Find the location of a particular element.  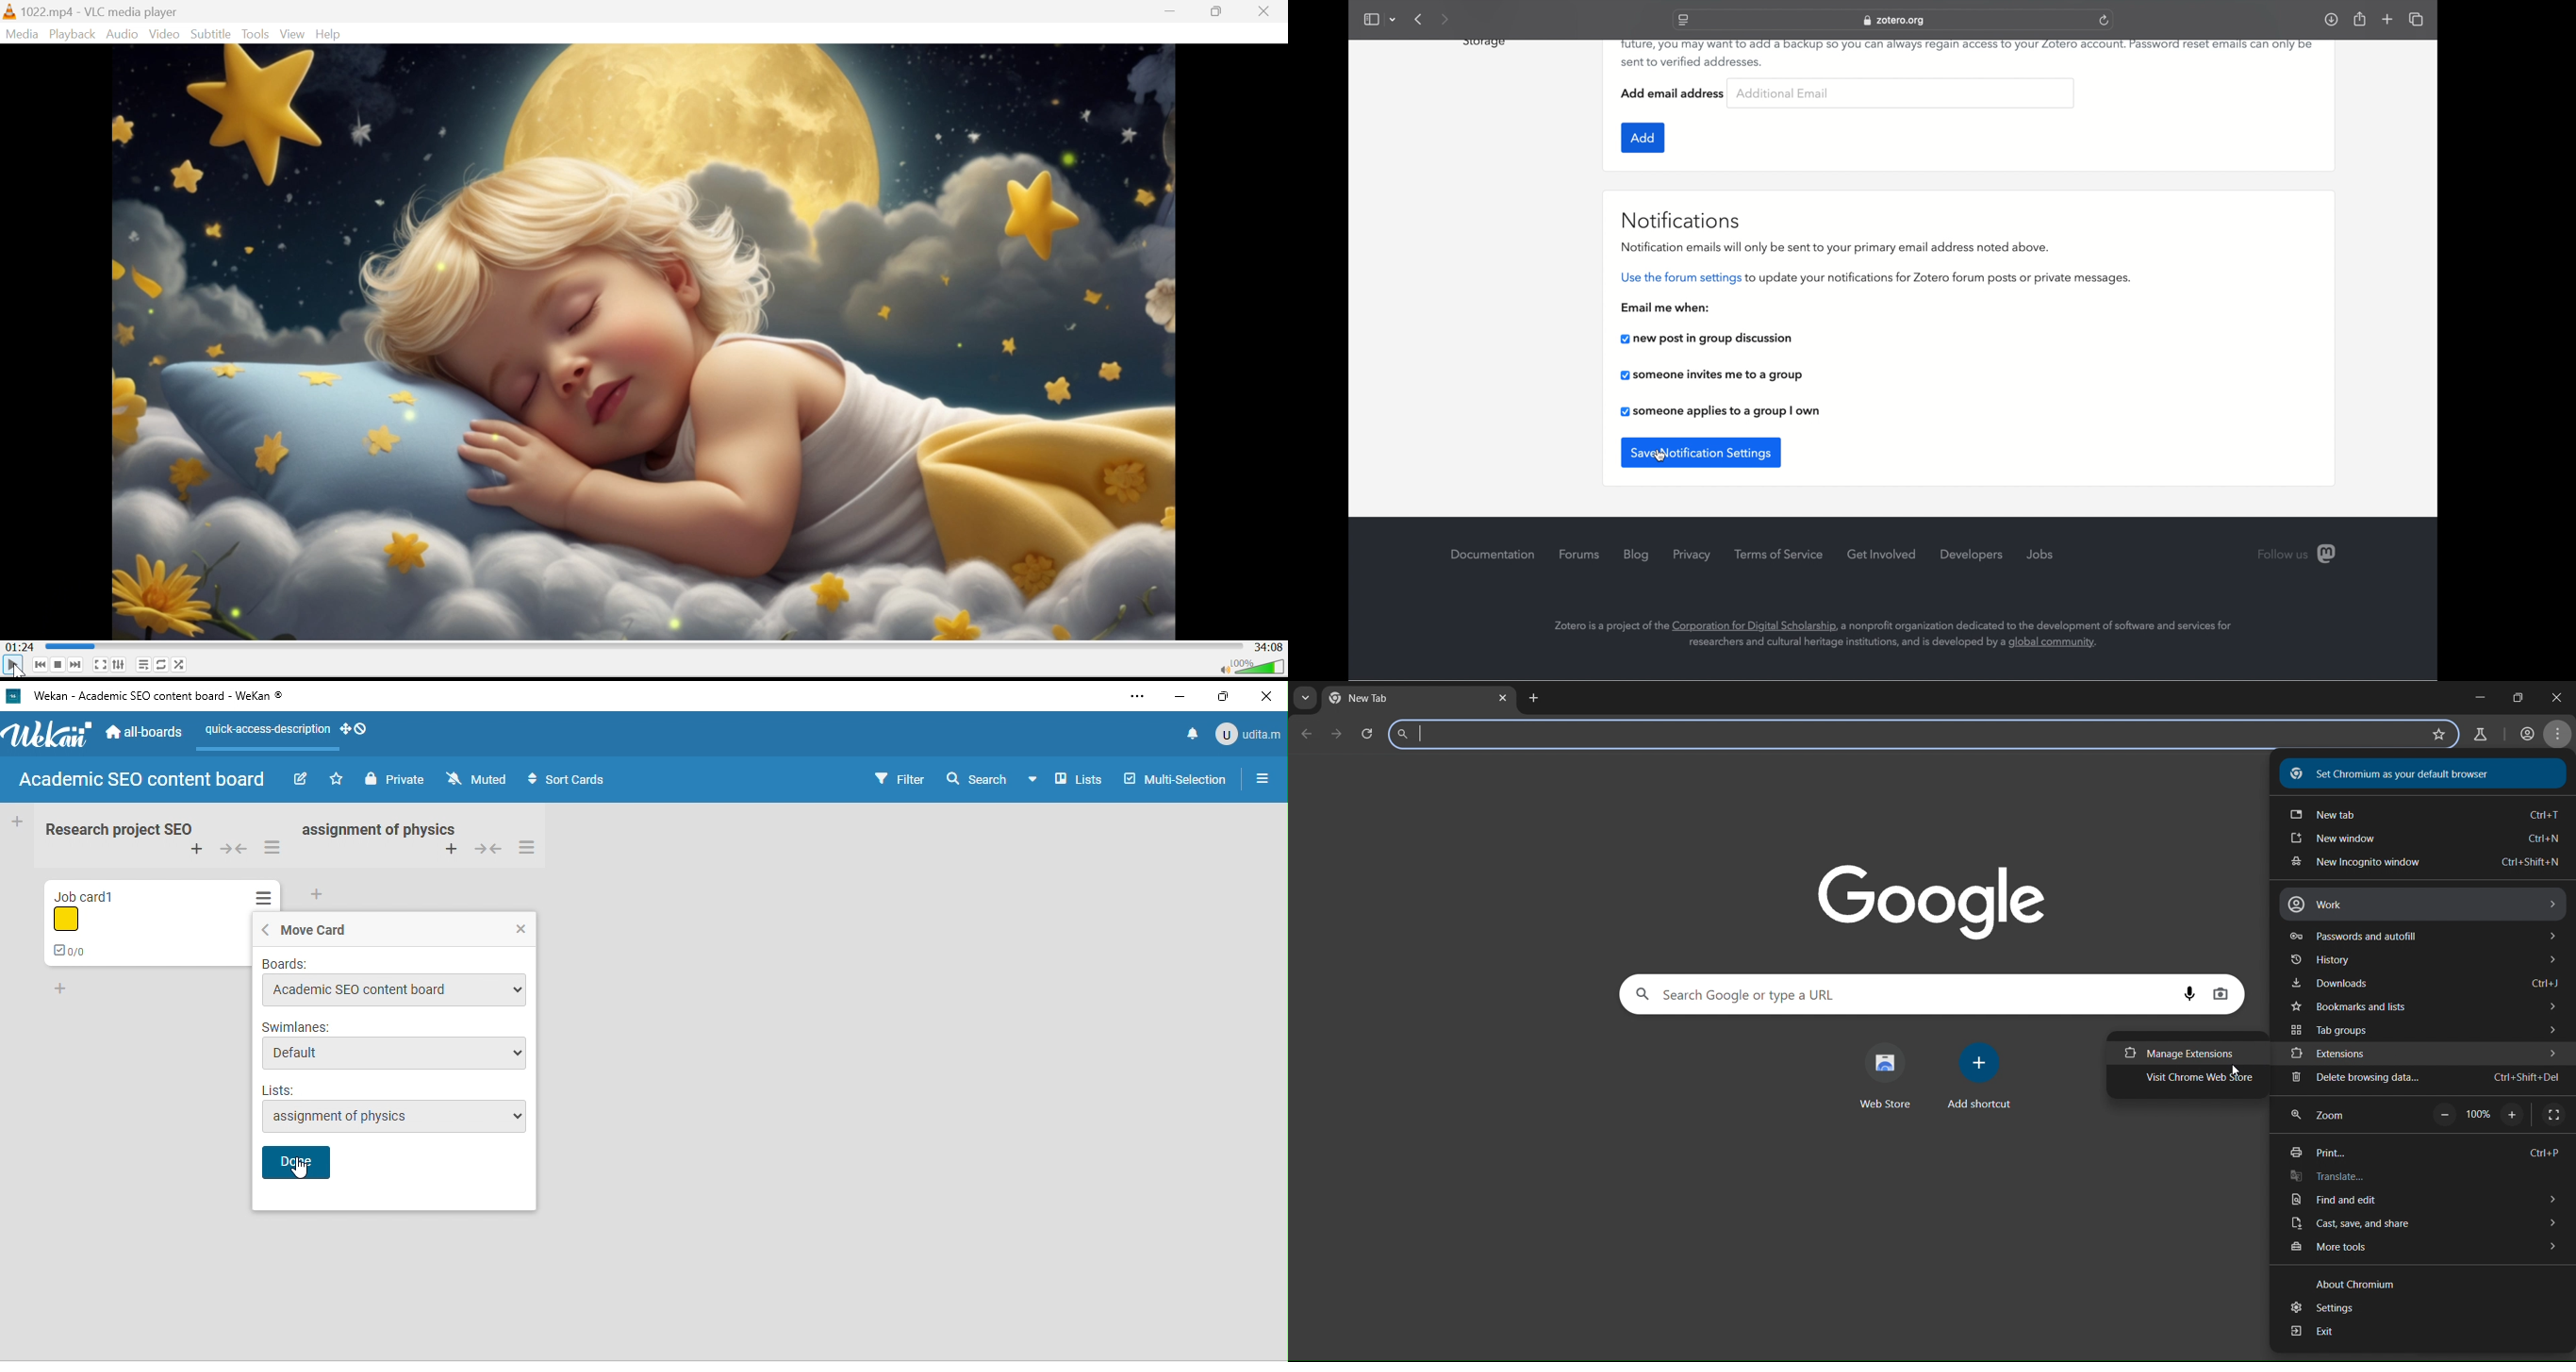

quick access description is located at coordinates (272, 731).